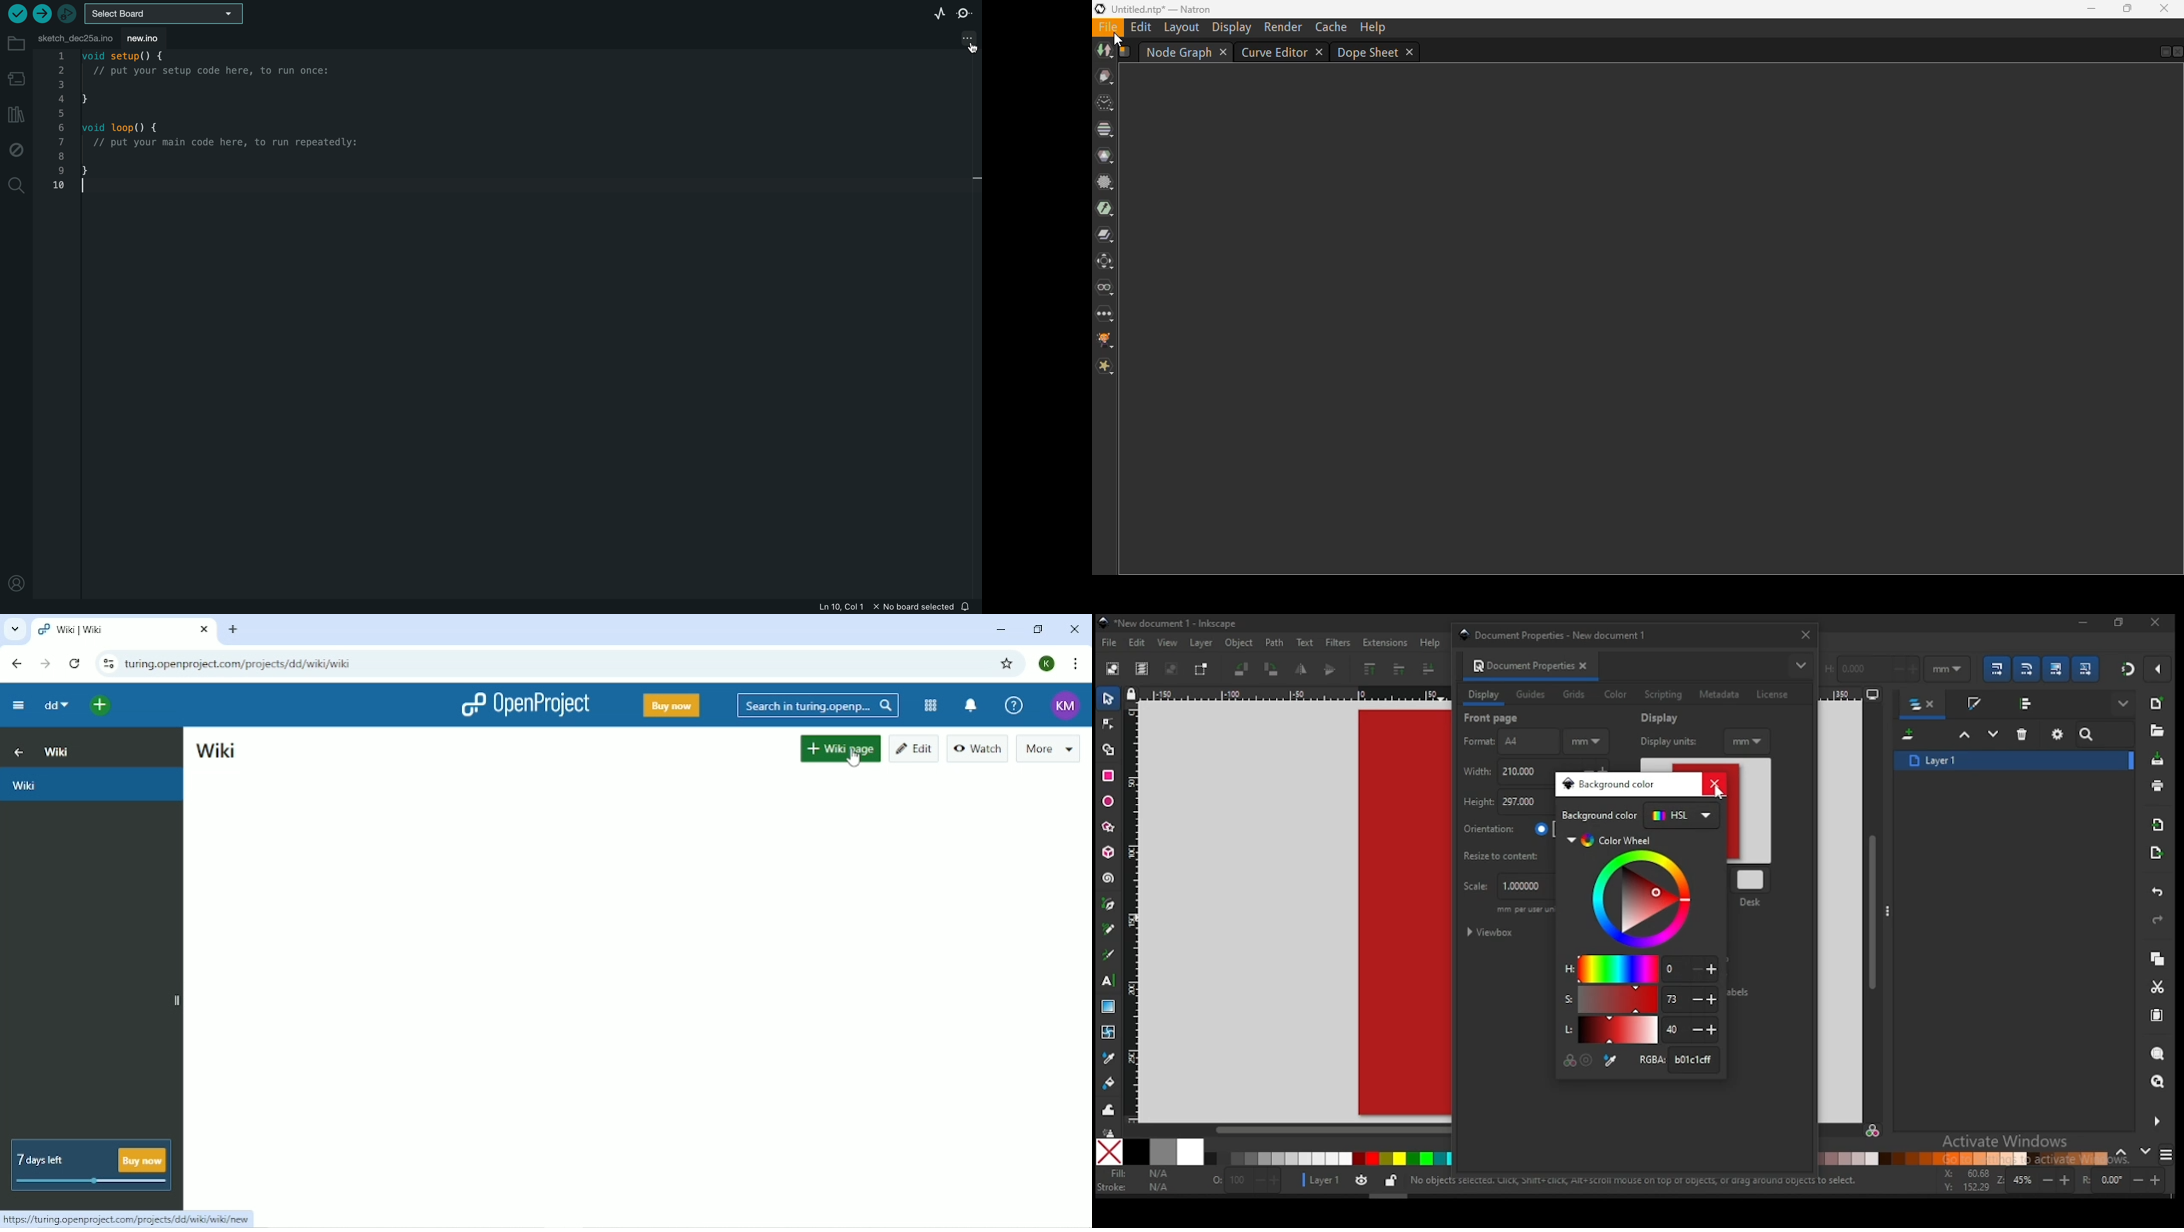  I want to click on units, so click(1586, 742).